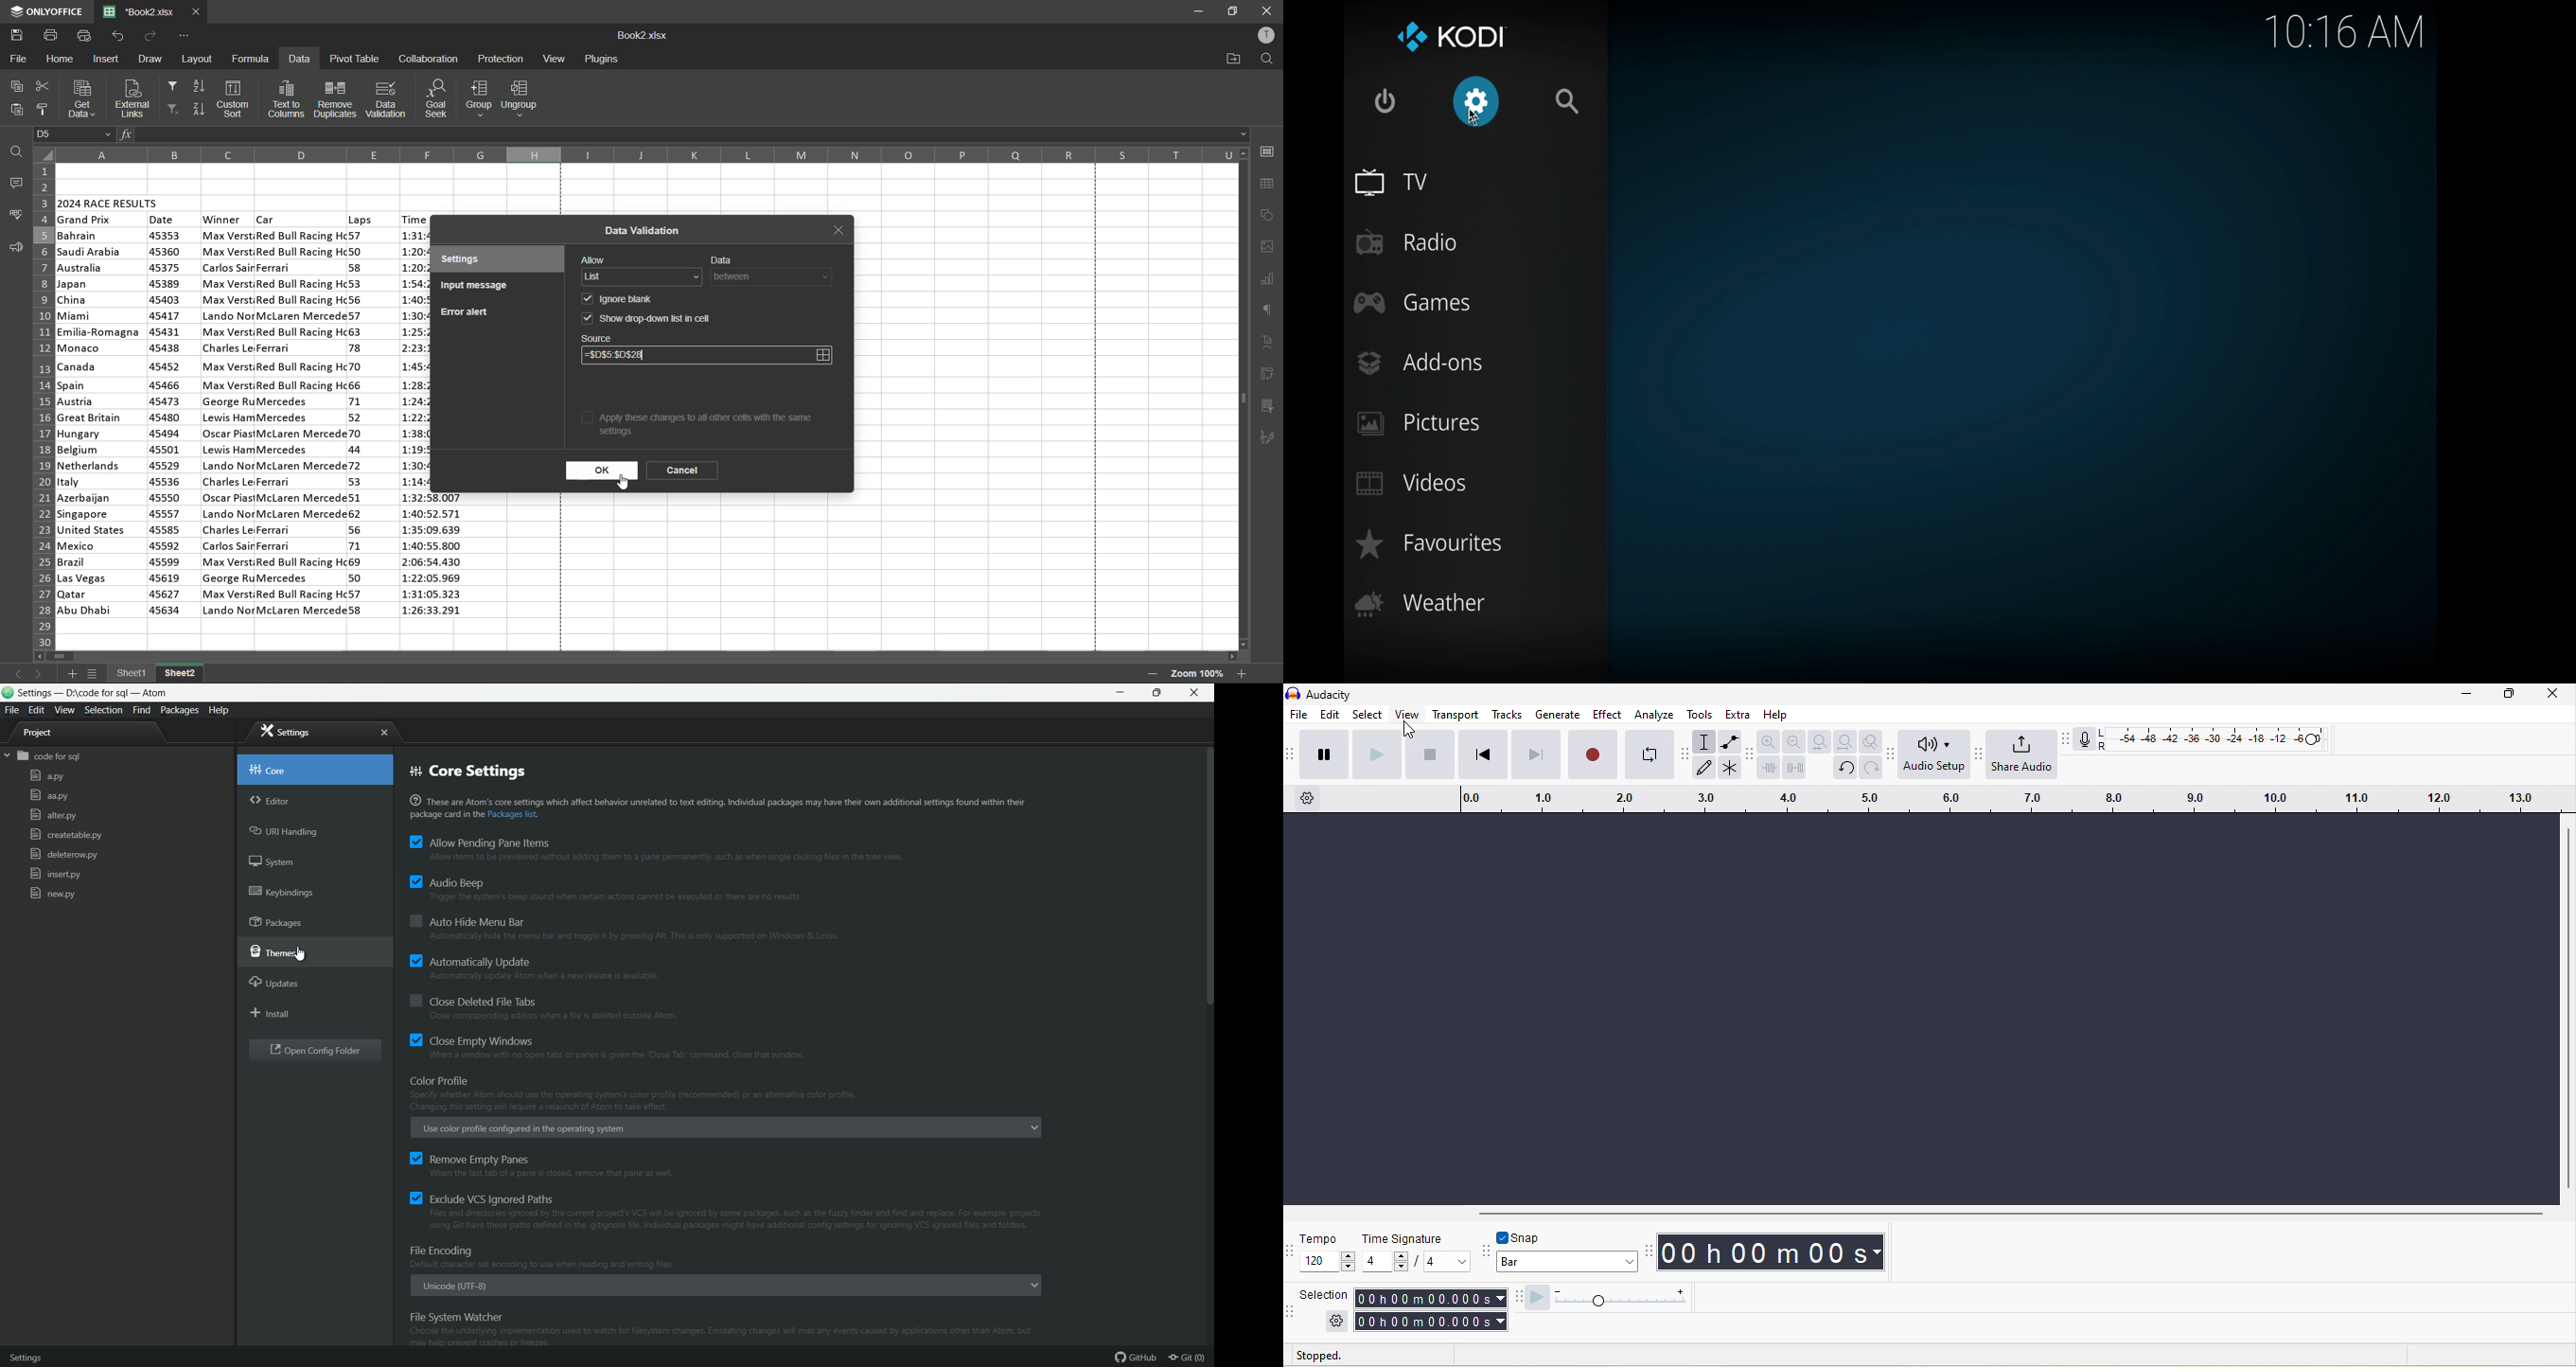 This screenshot has height=1372, width=2576. What do you see at coordinates (1749, 756) in the screenshot?
I see `audacity edit toolbar` at bounding box center [1749, 756].